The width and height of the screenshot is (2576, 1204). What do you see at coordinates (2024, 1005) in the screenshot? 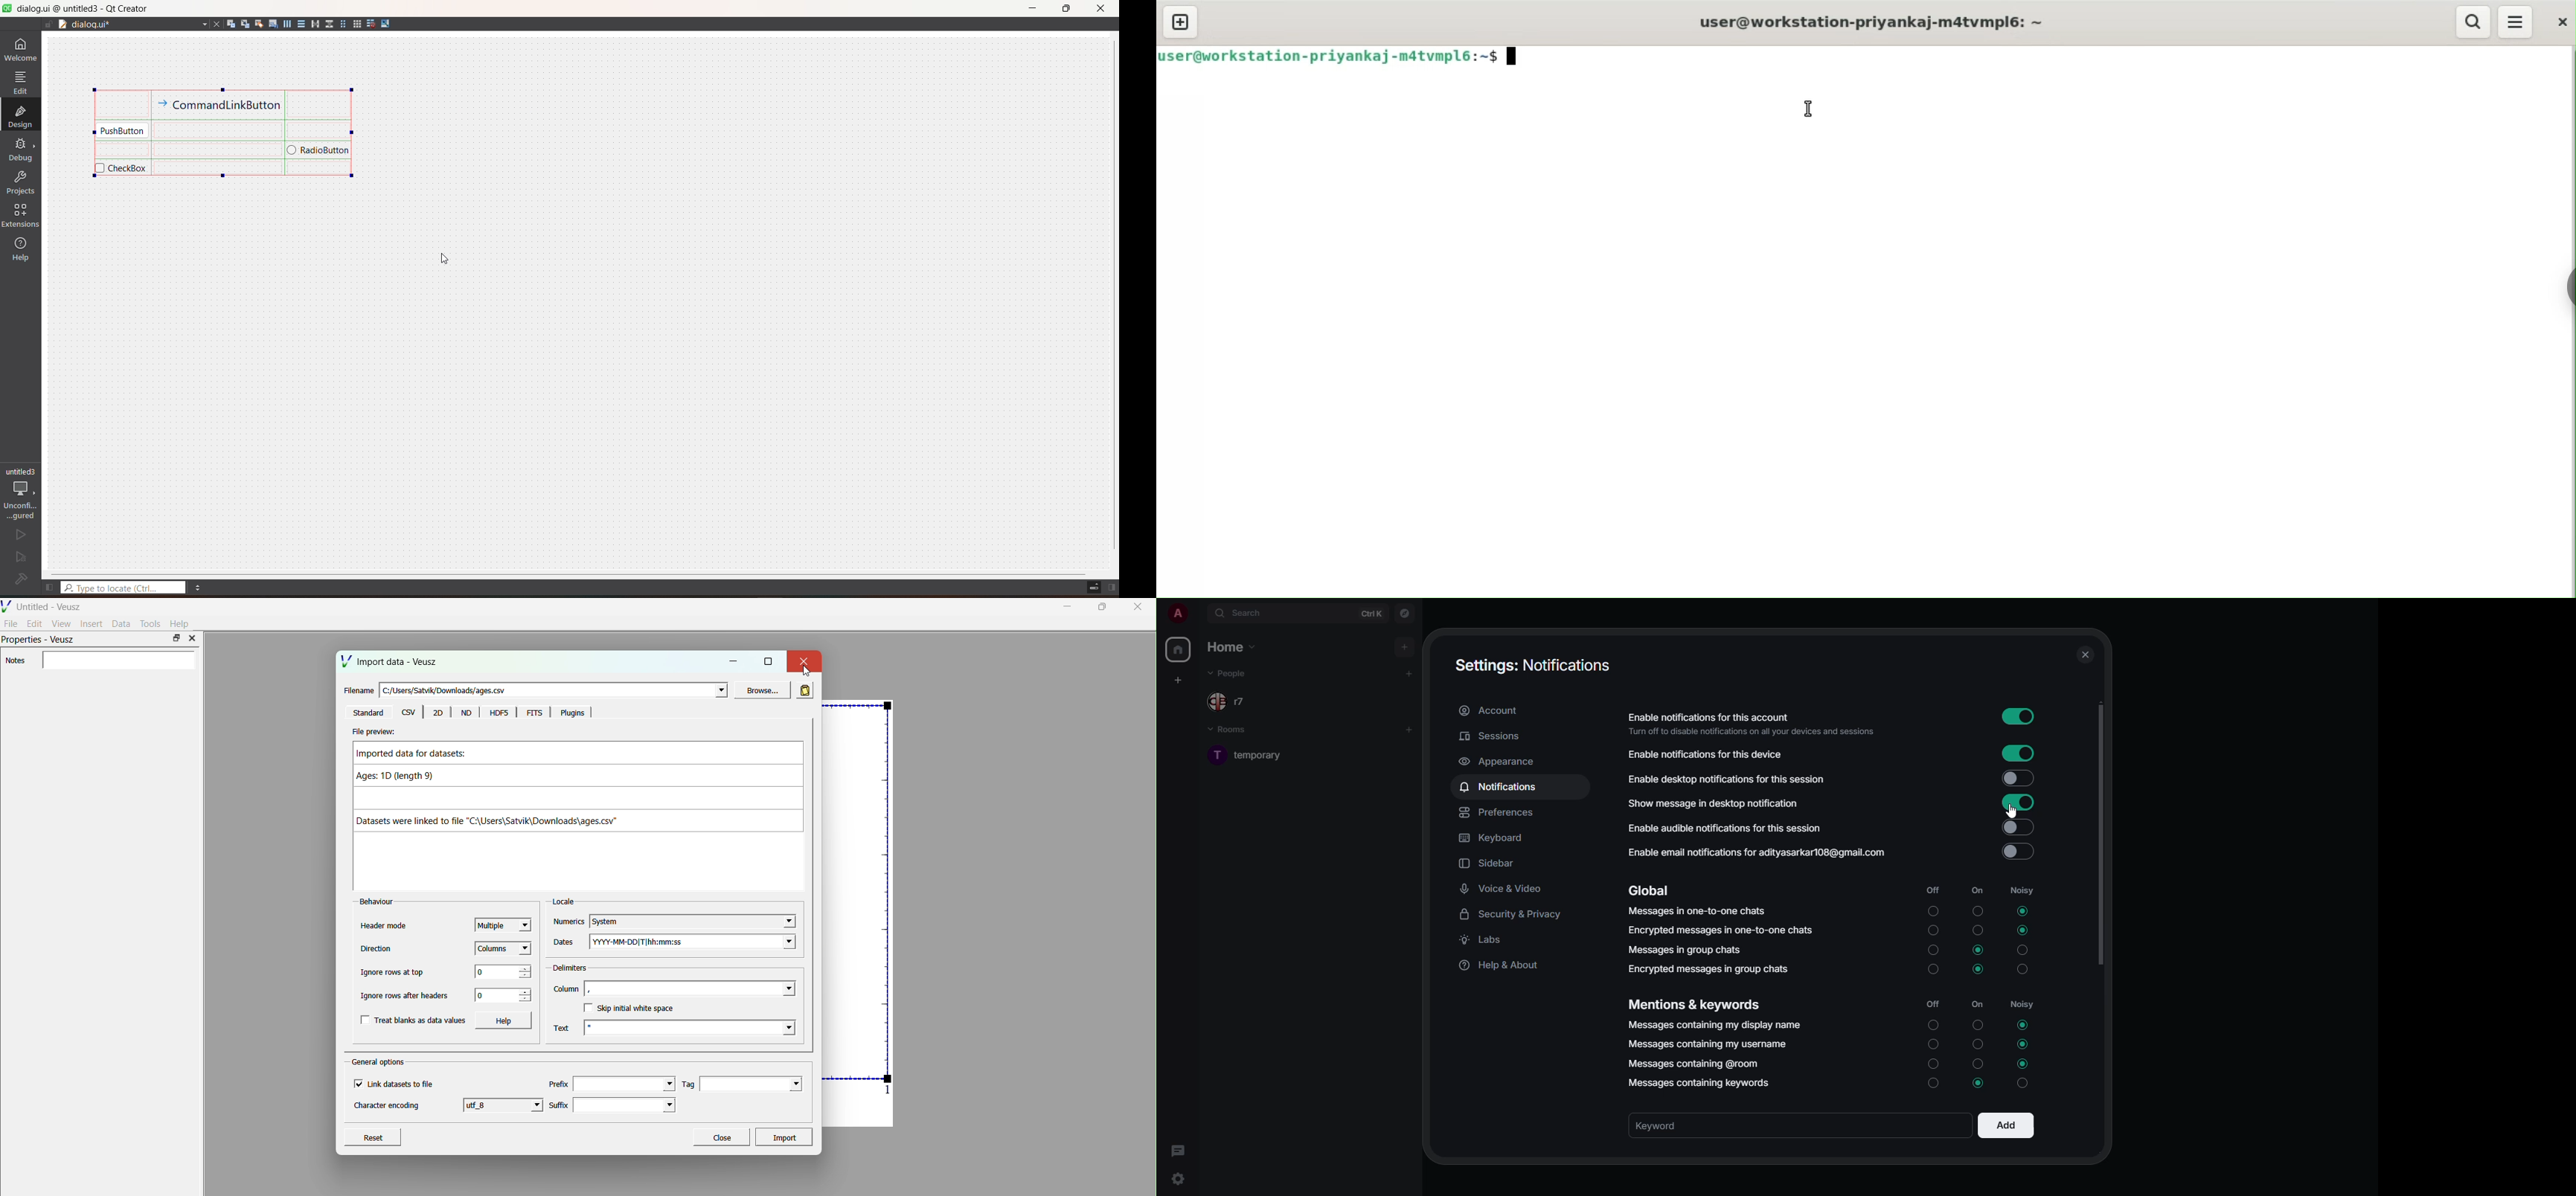
I see `noisy` at bounding box center [2024, 1005].